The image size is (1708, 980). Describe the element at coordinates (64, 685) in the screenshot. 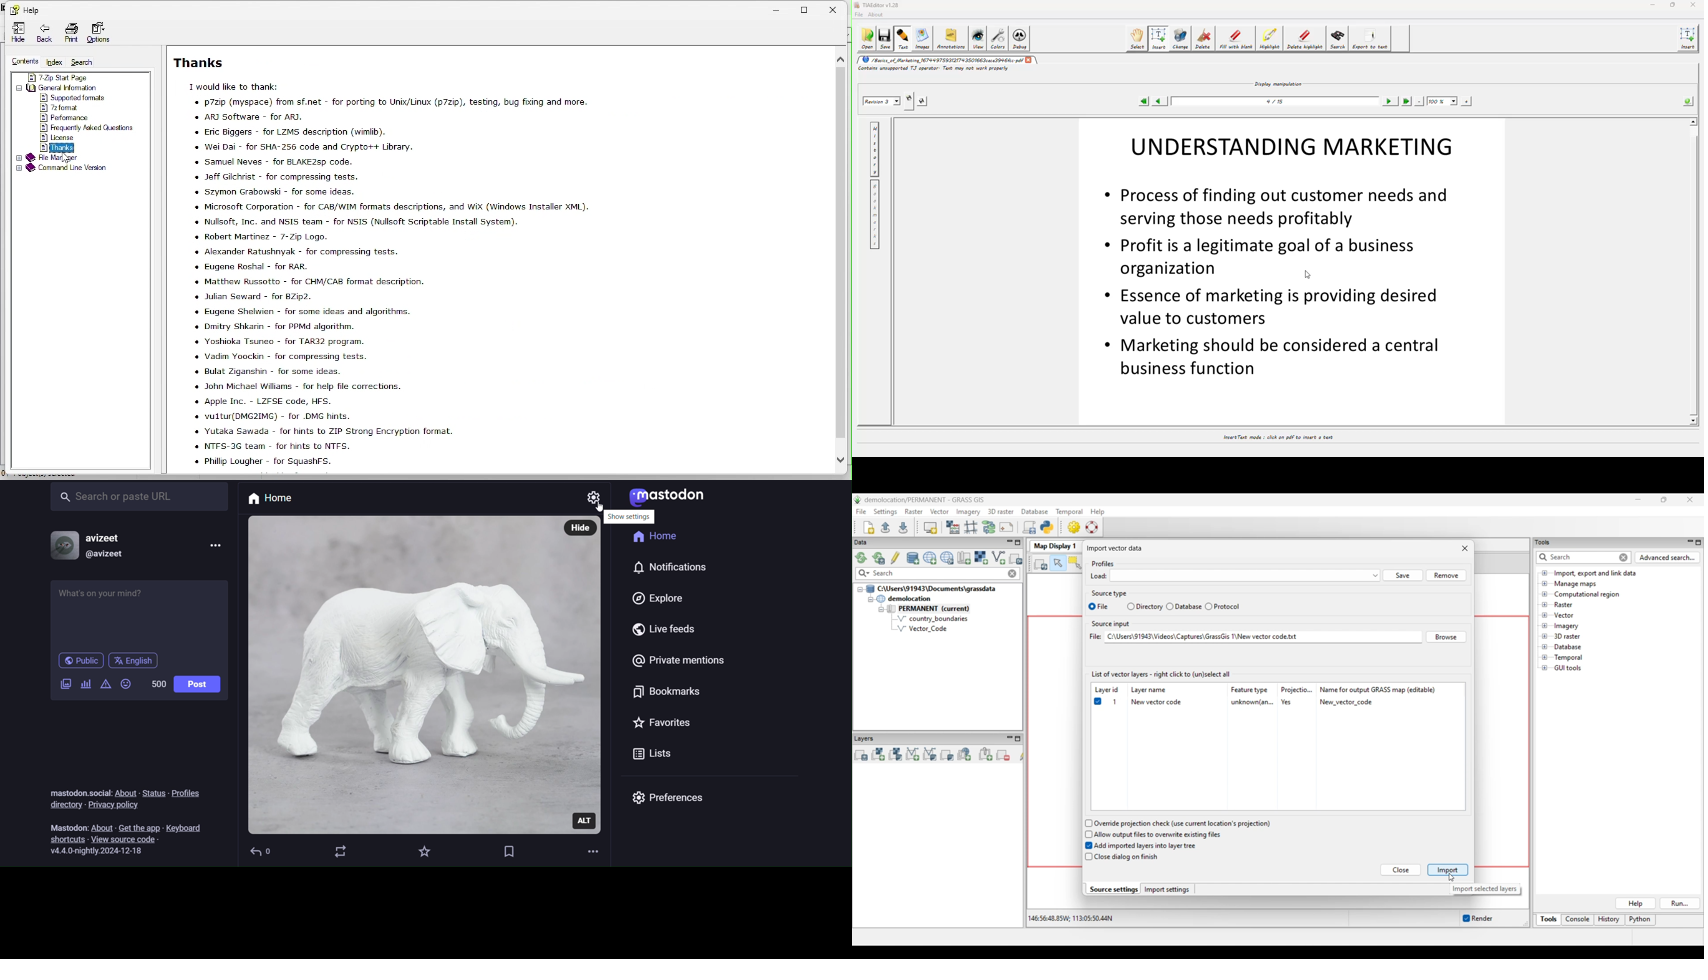

I see `add image` at that location.